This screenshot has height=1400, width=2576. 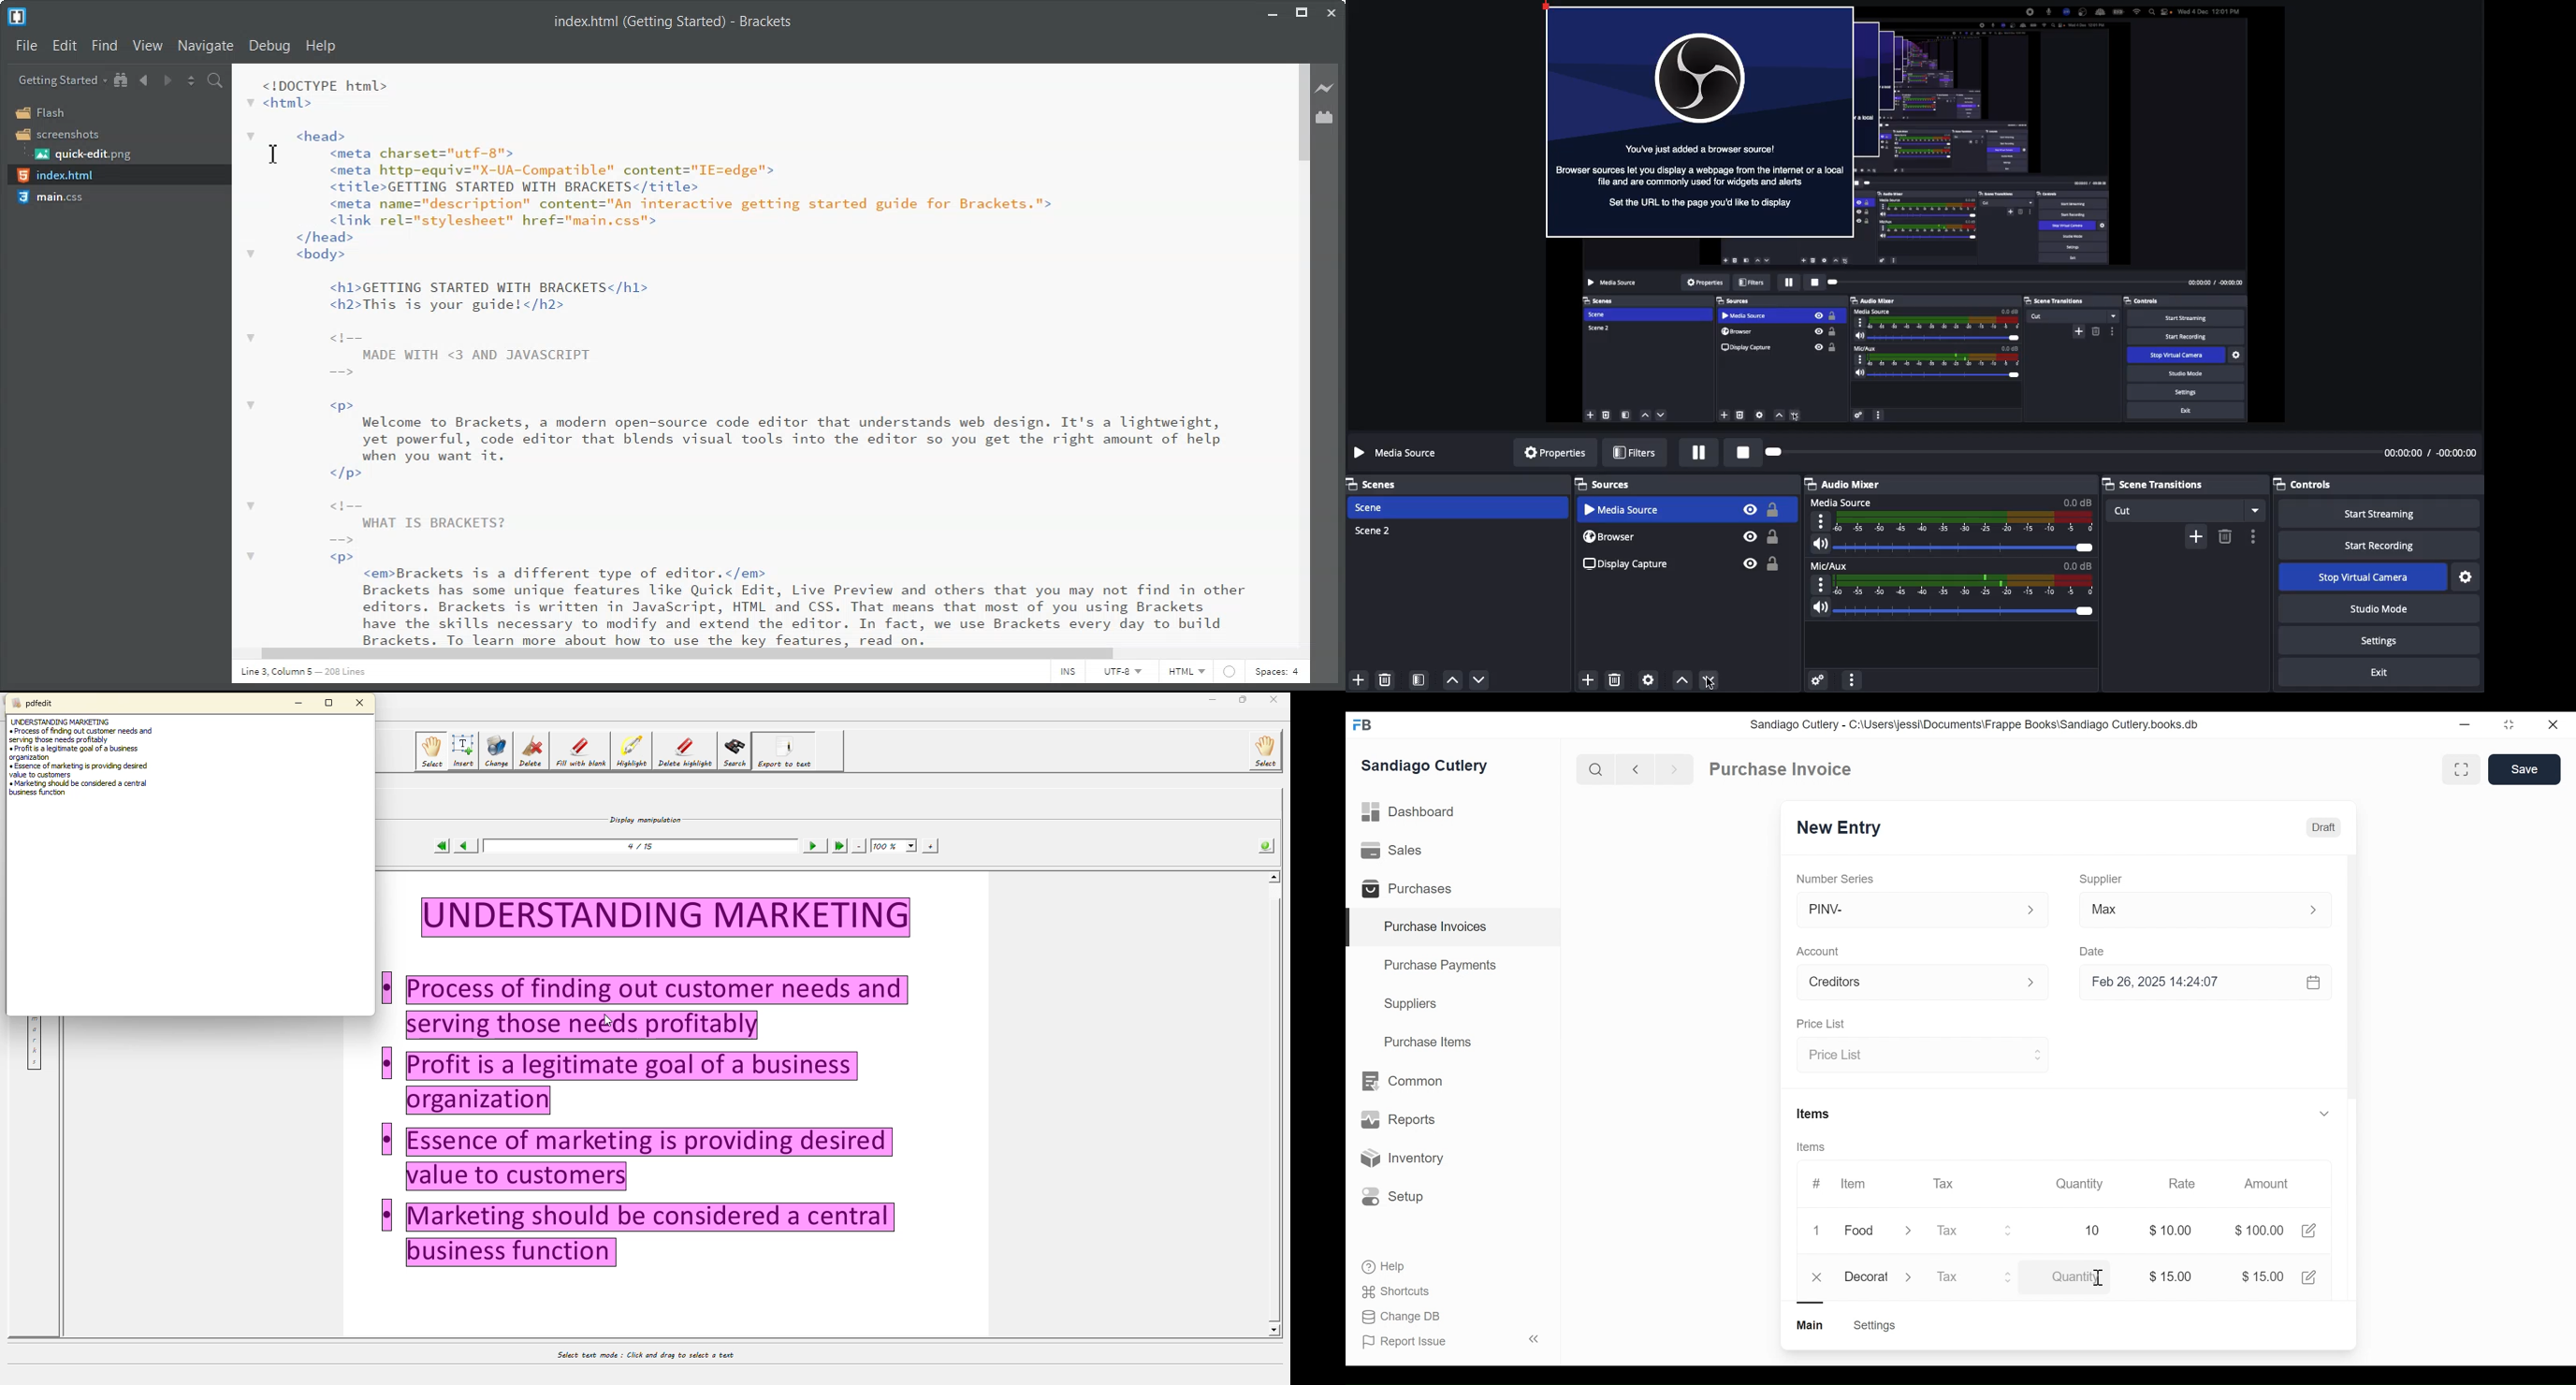 What do you see at coordinates (1454, 928) in the screenshot?
I see `Purchase Invoices` at bounding box center [1454, 928].